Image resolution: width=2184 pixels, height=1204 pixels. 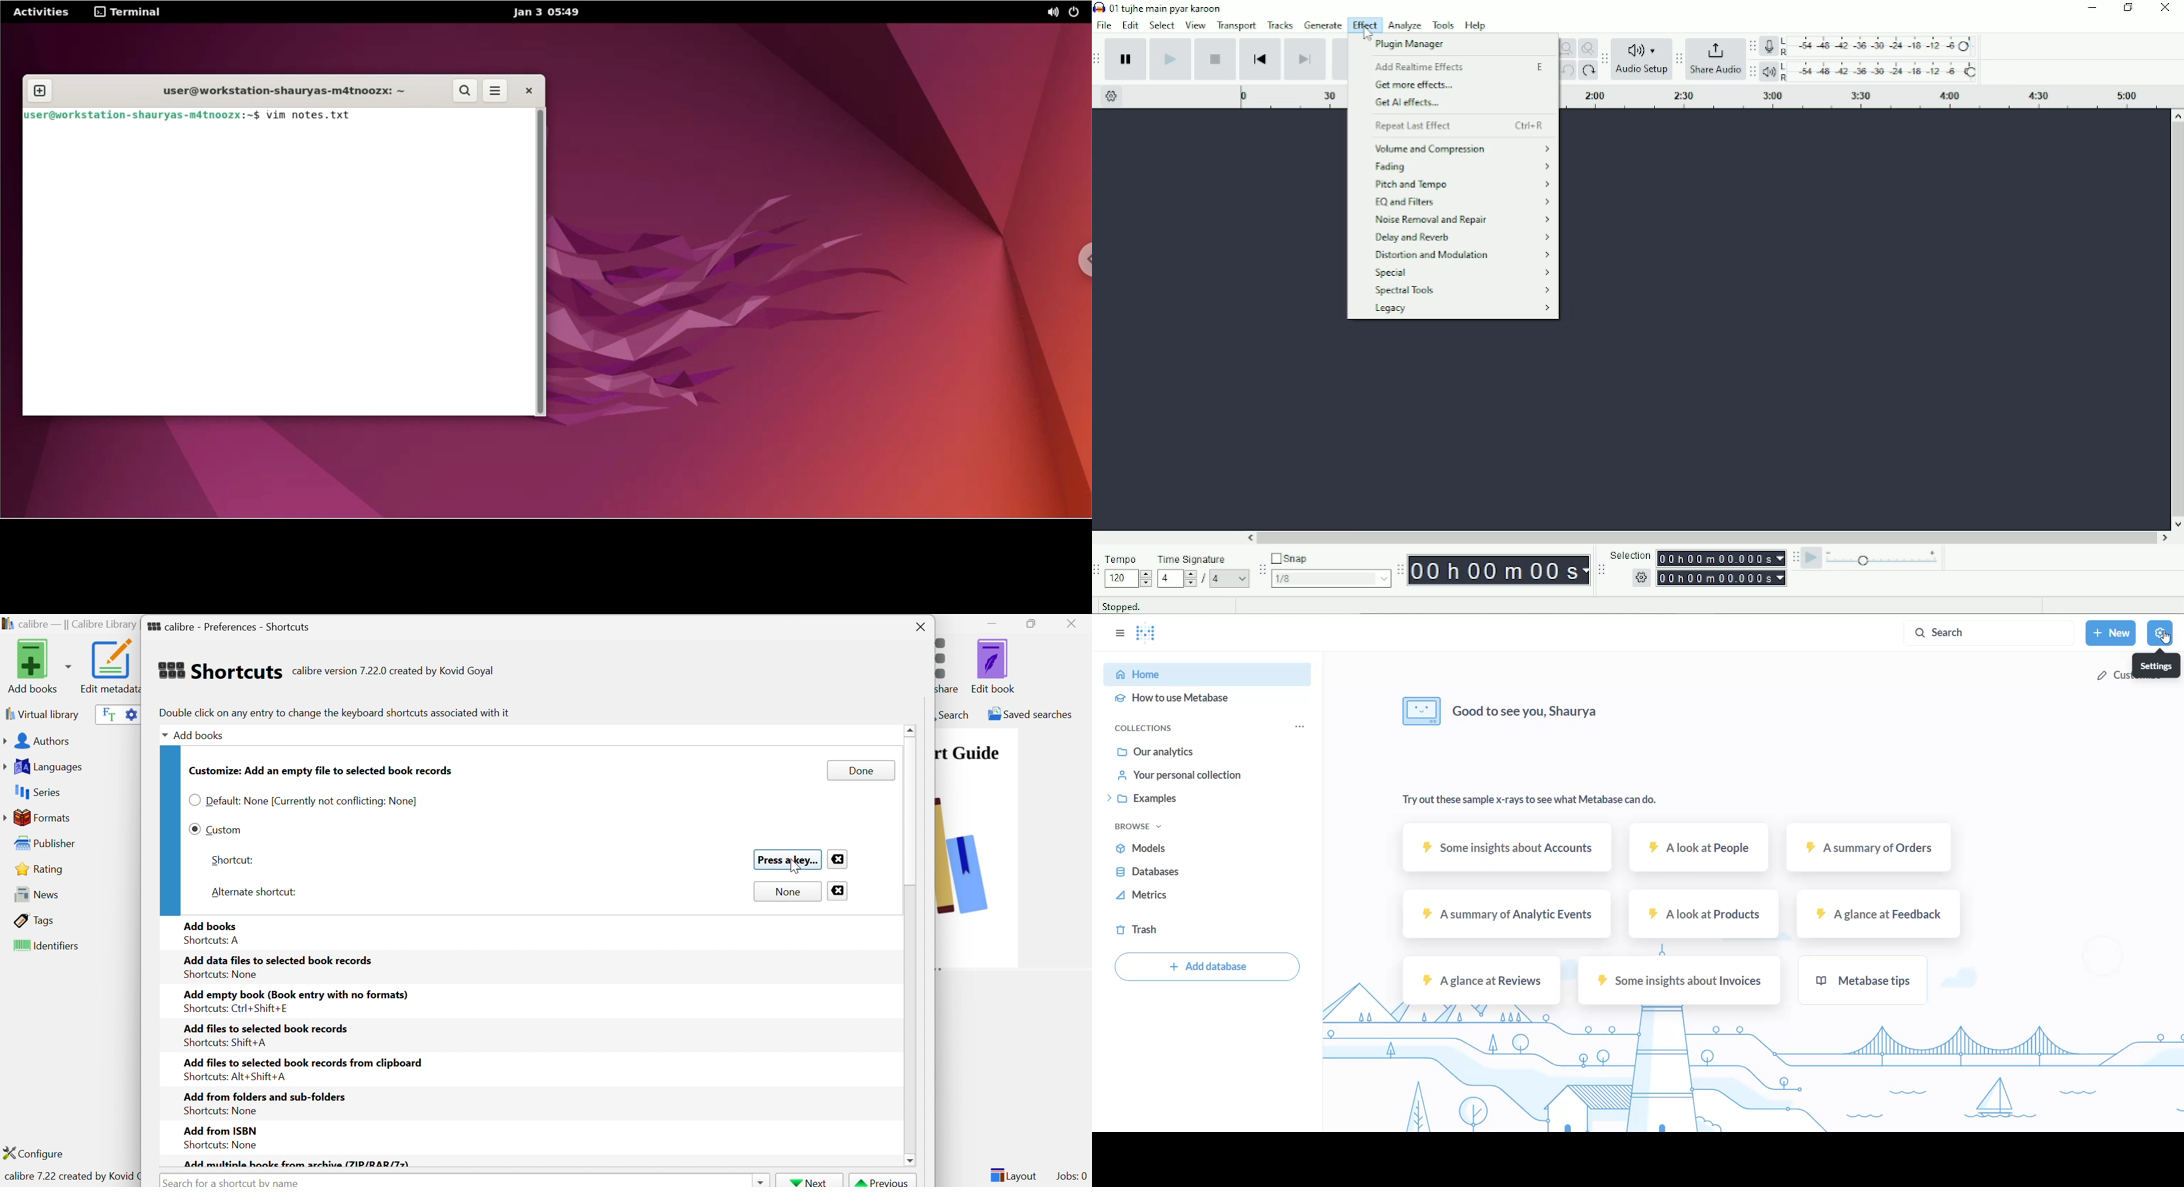 I want to click on Audacity Share Audio toolbar, so click(x=1678, y=58).